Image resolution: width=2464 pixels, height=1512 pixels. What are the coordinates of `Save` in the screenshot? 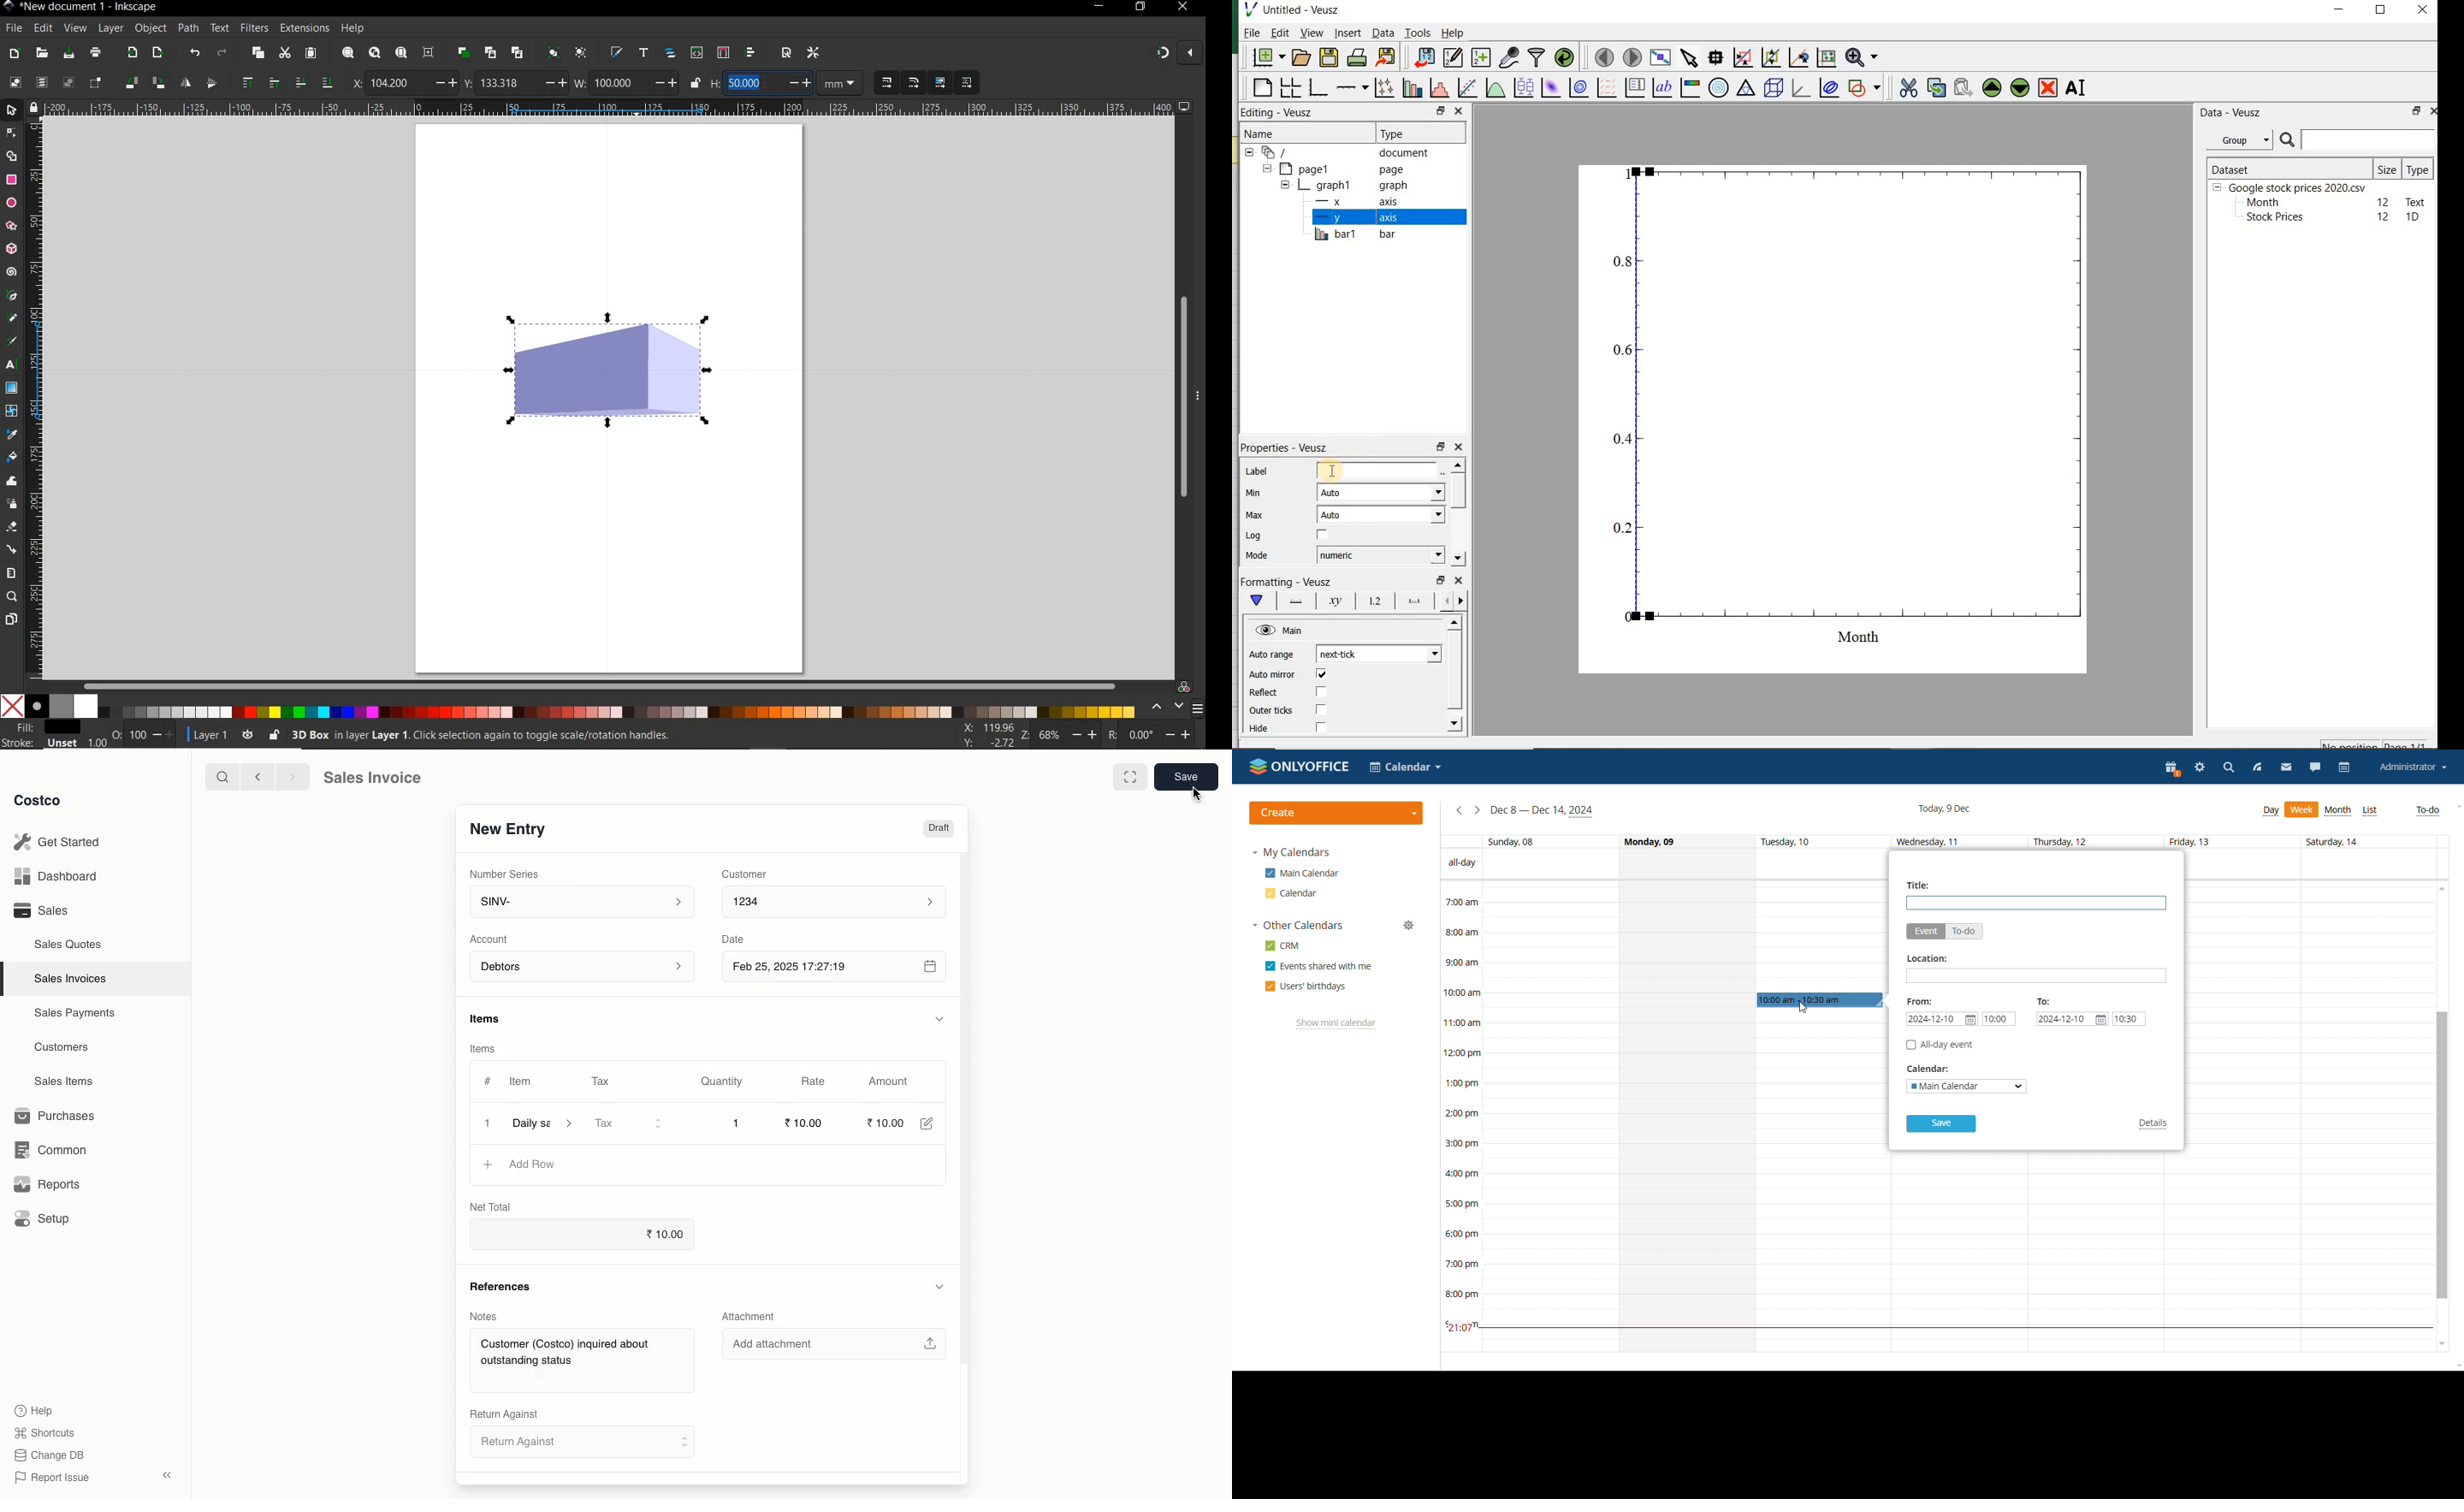 It's located at (1187, 777).